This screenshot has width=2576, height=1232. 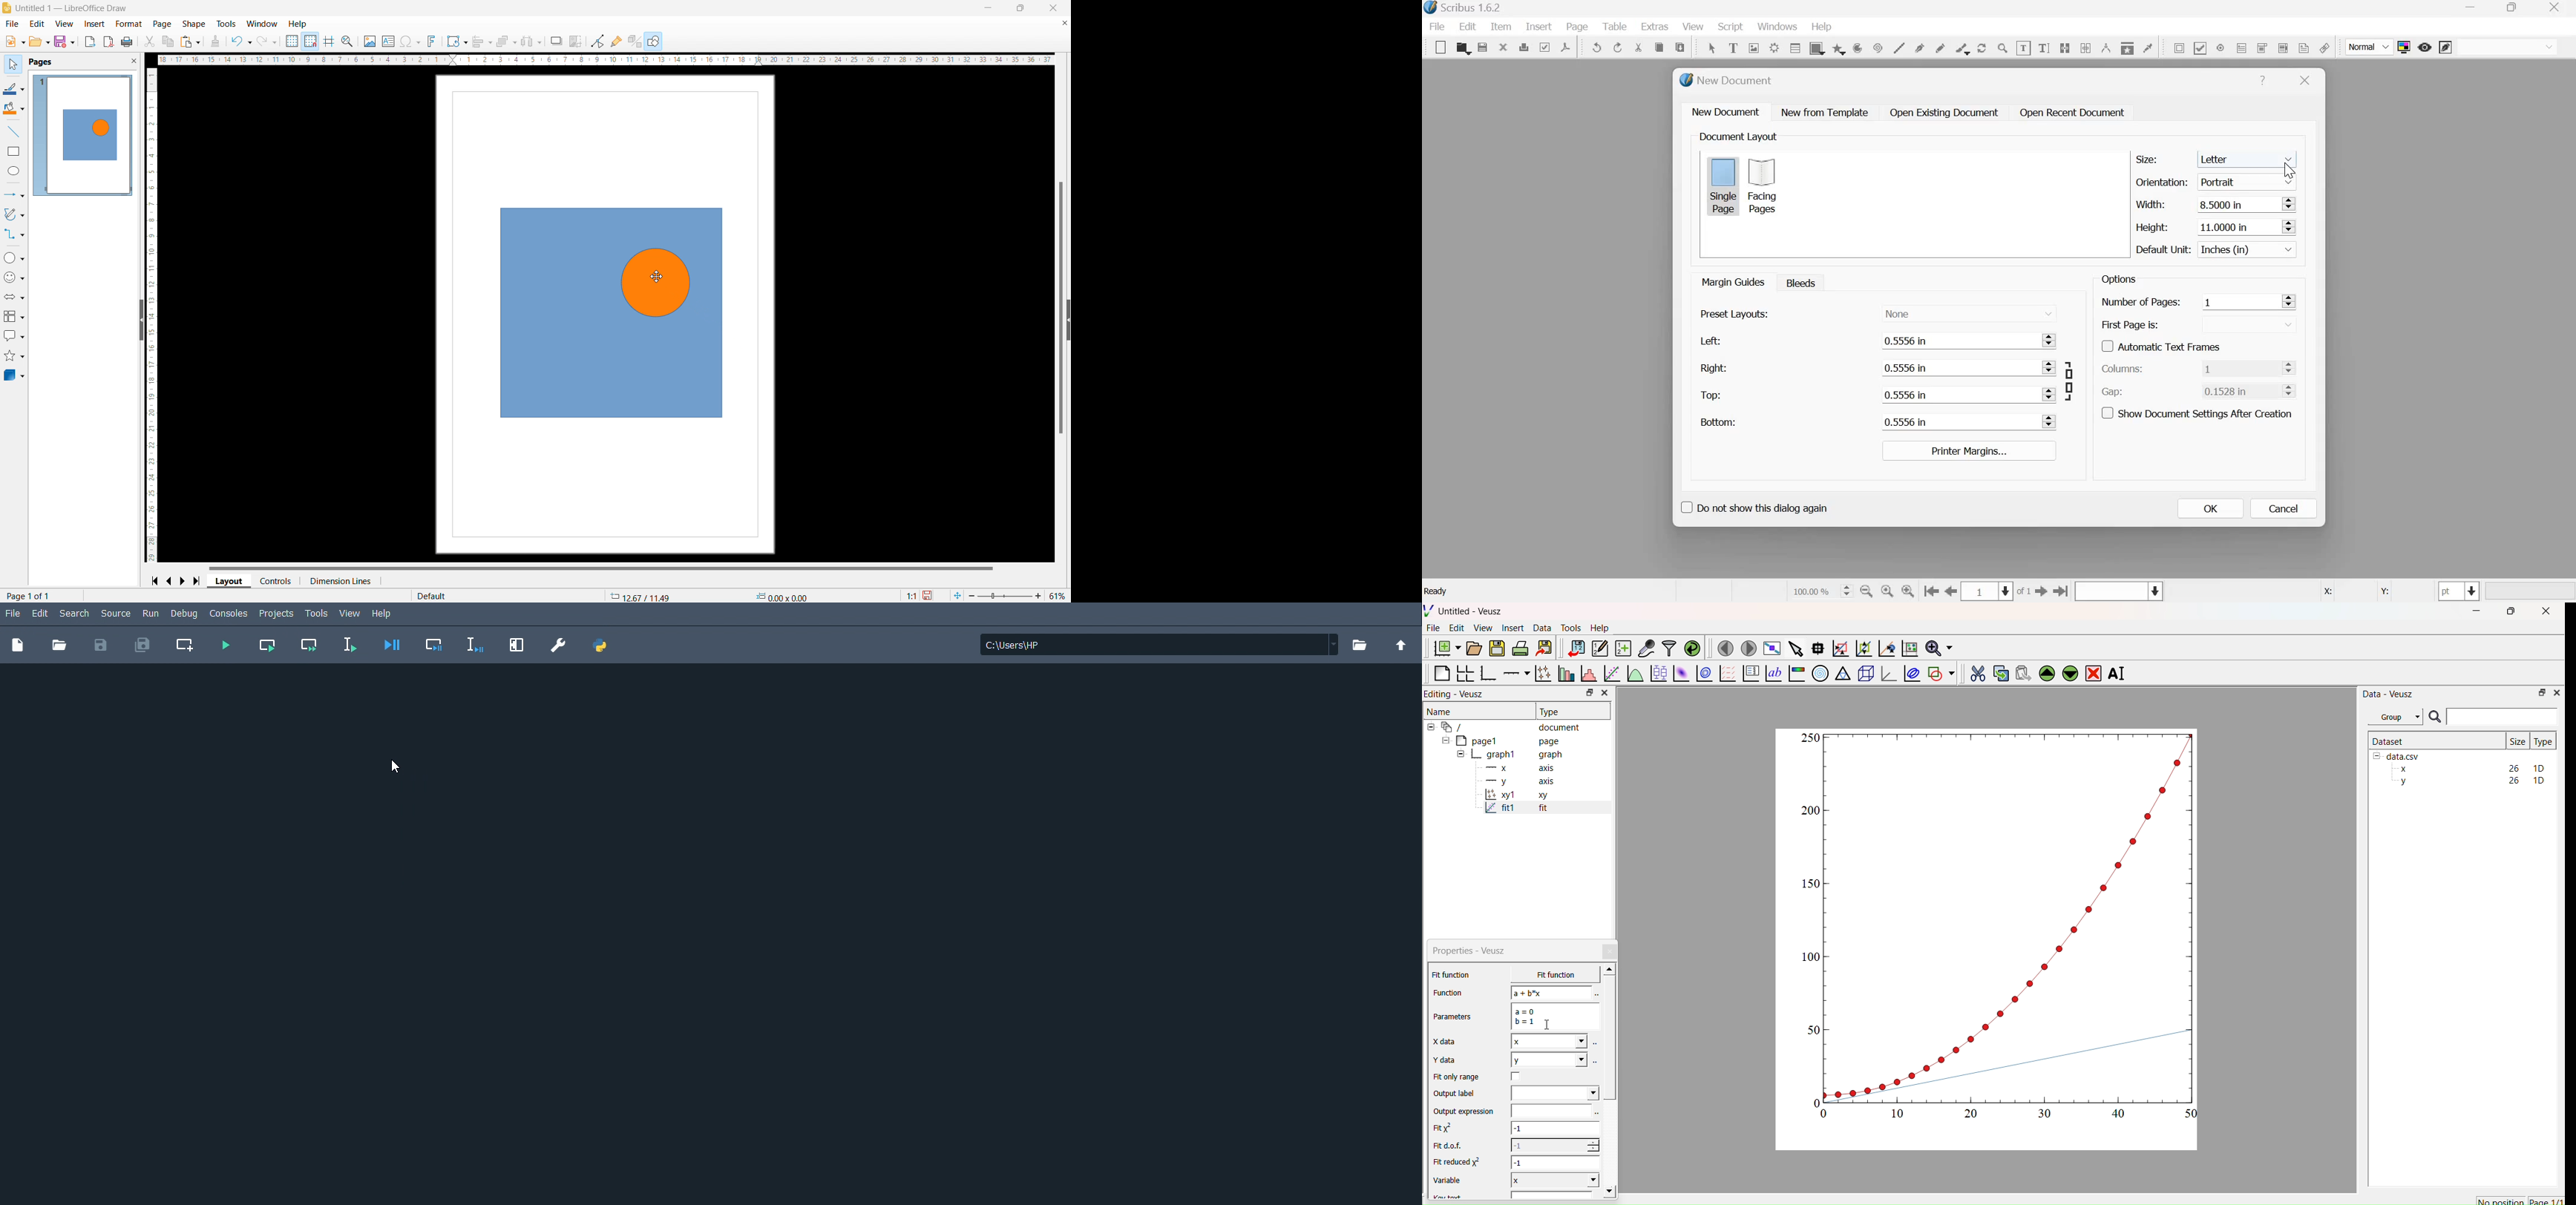 What do you see at coordinates (1958, 421) in the screenshot?
I see `0.5556 in` at bounding box center [1958, 421].